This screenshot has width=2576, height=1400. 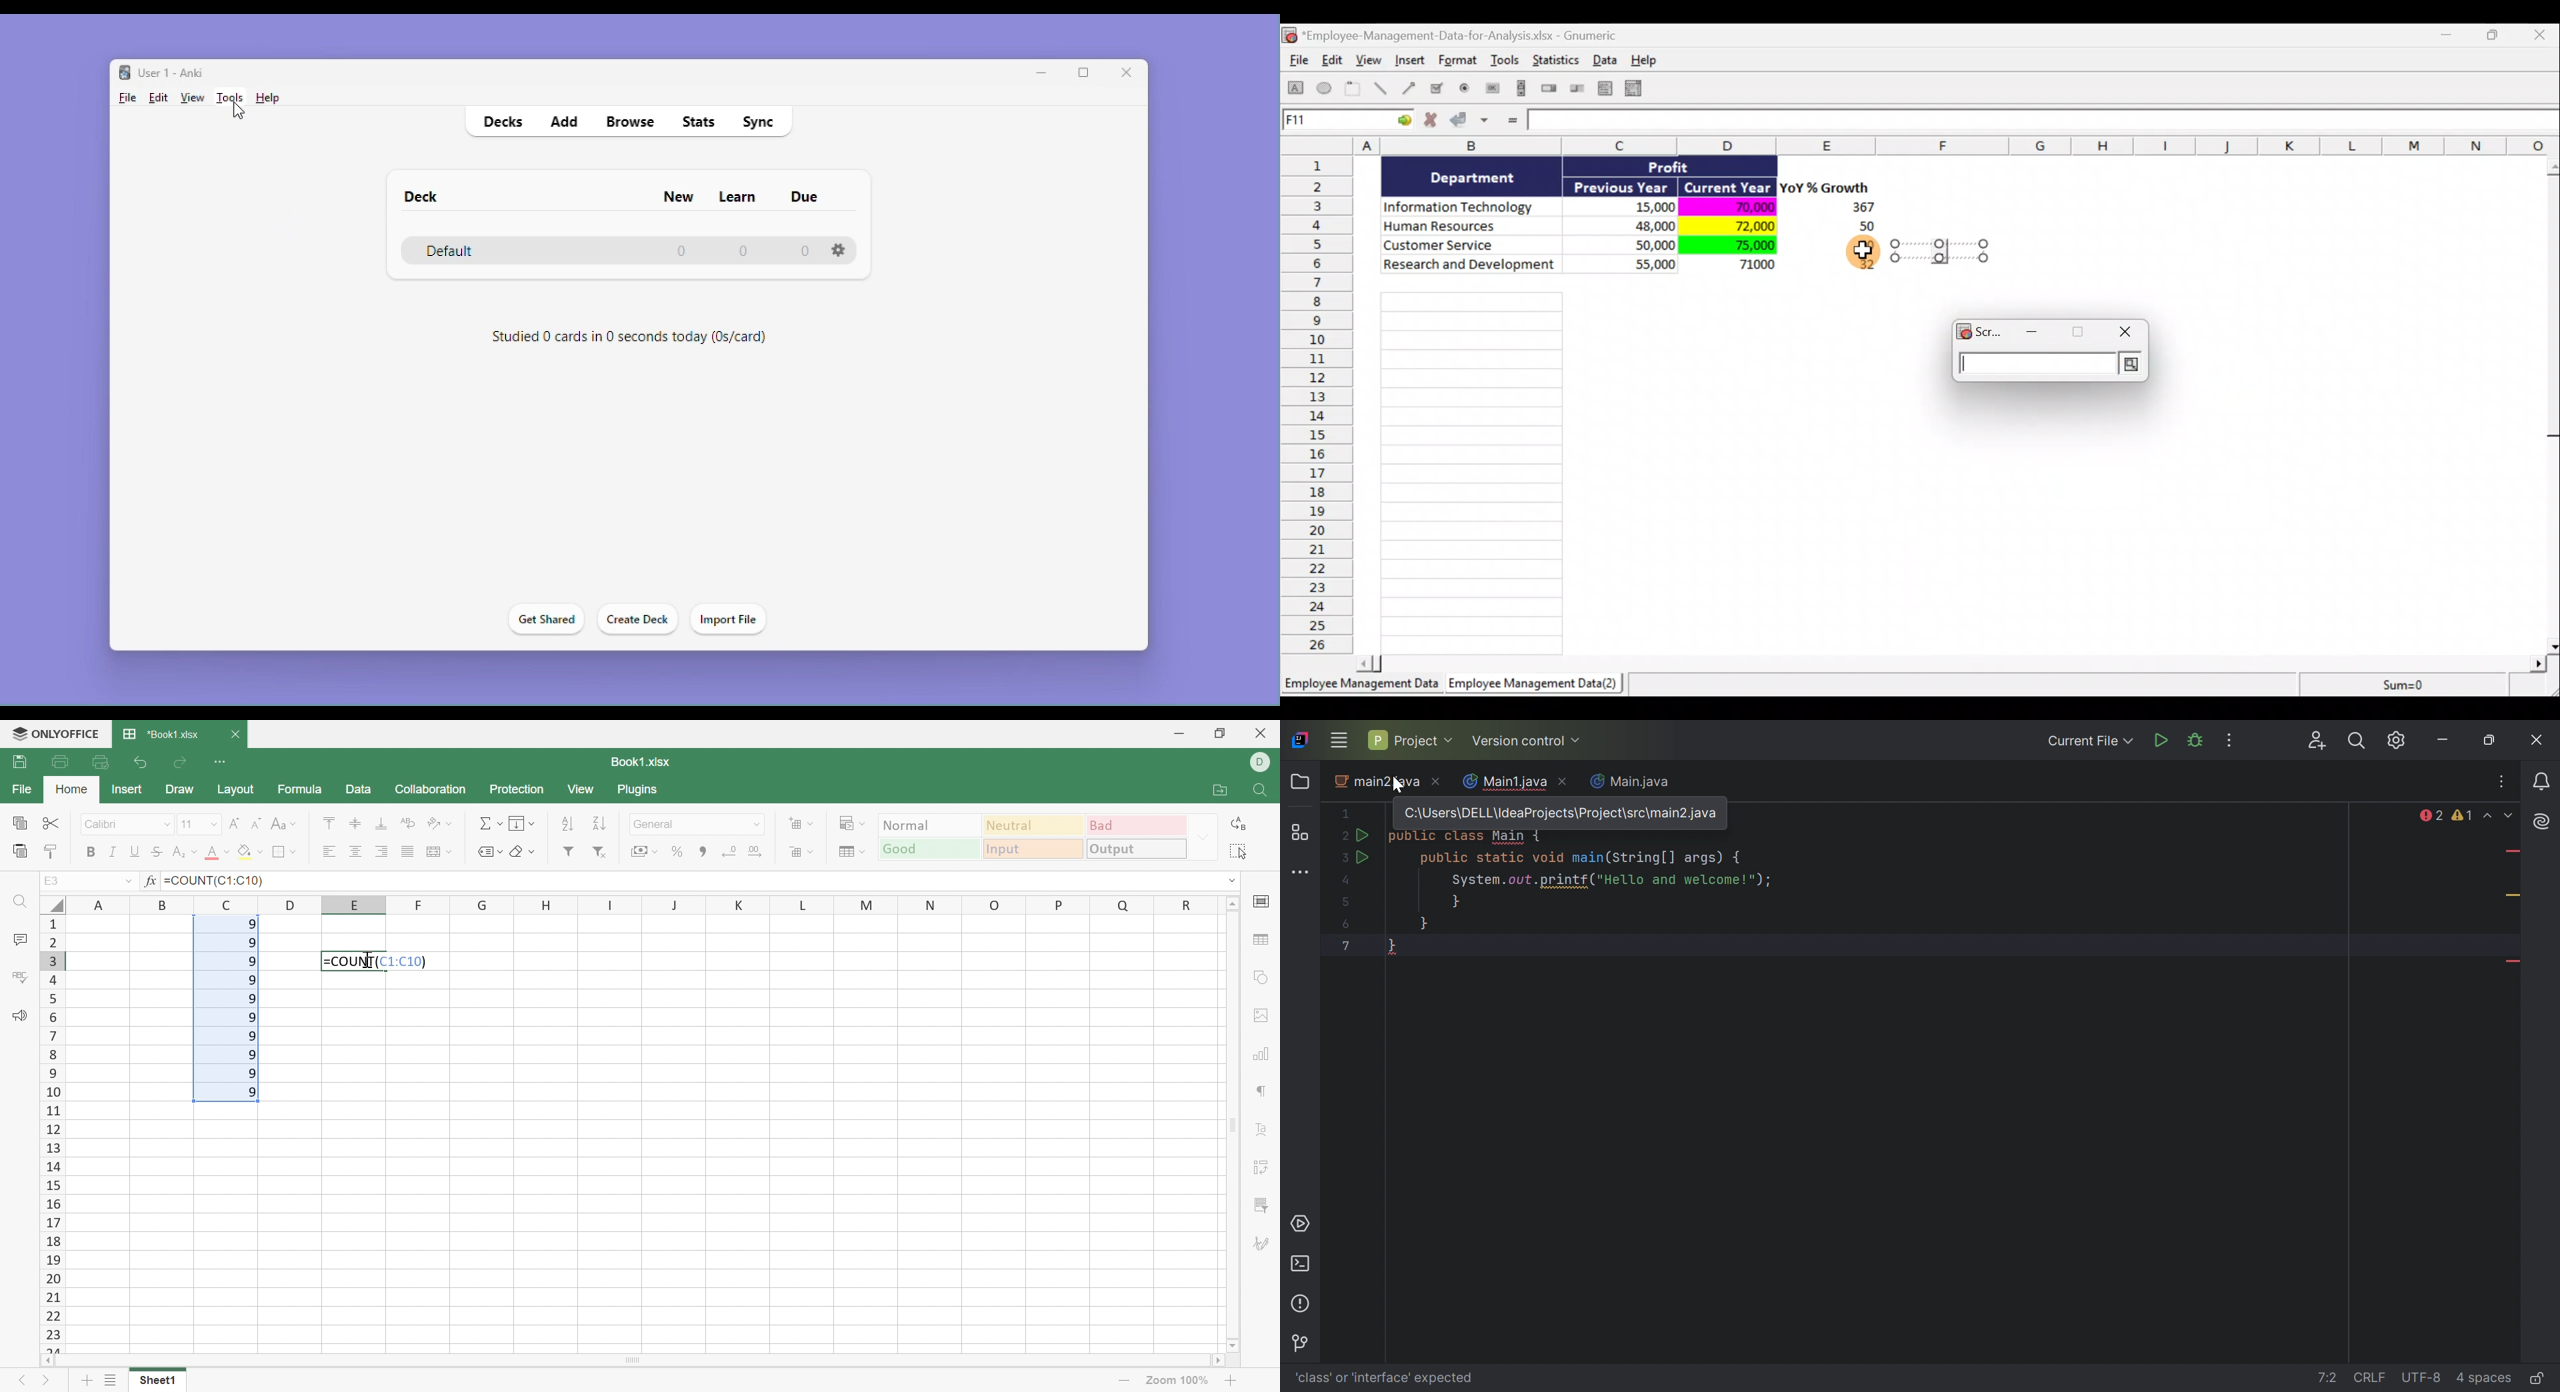 What do you see at coordinates (424, 194) in the screenshot?
I see `Deck` at bounding box center [424, 194].